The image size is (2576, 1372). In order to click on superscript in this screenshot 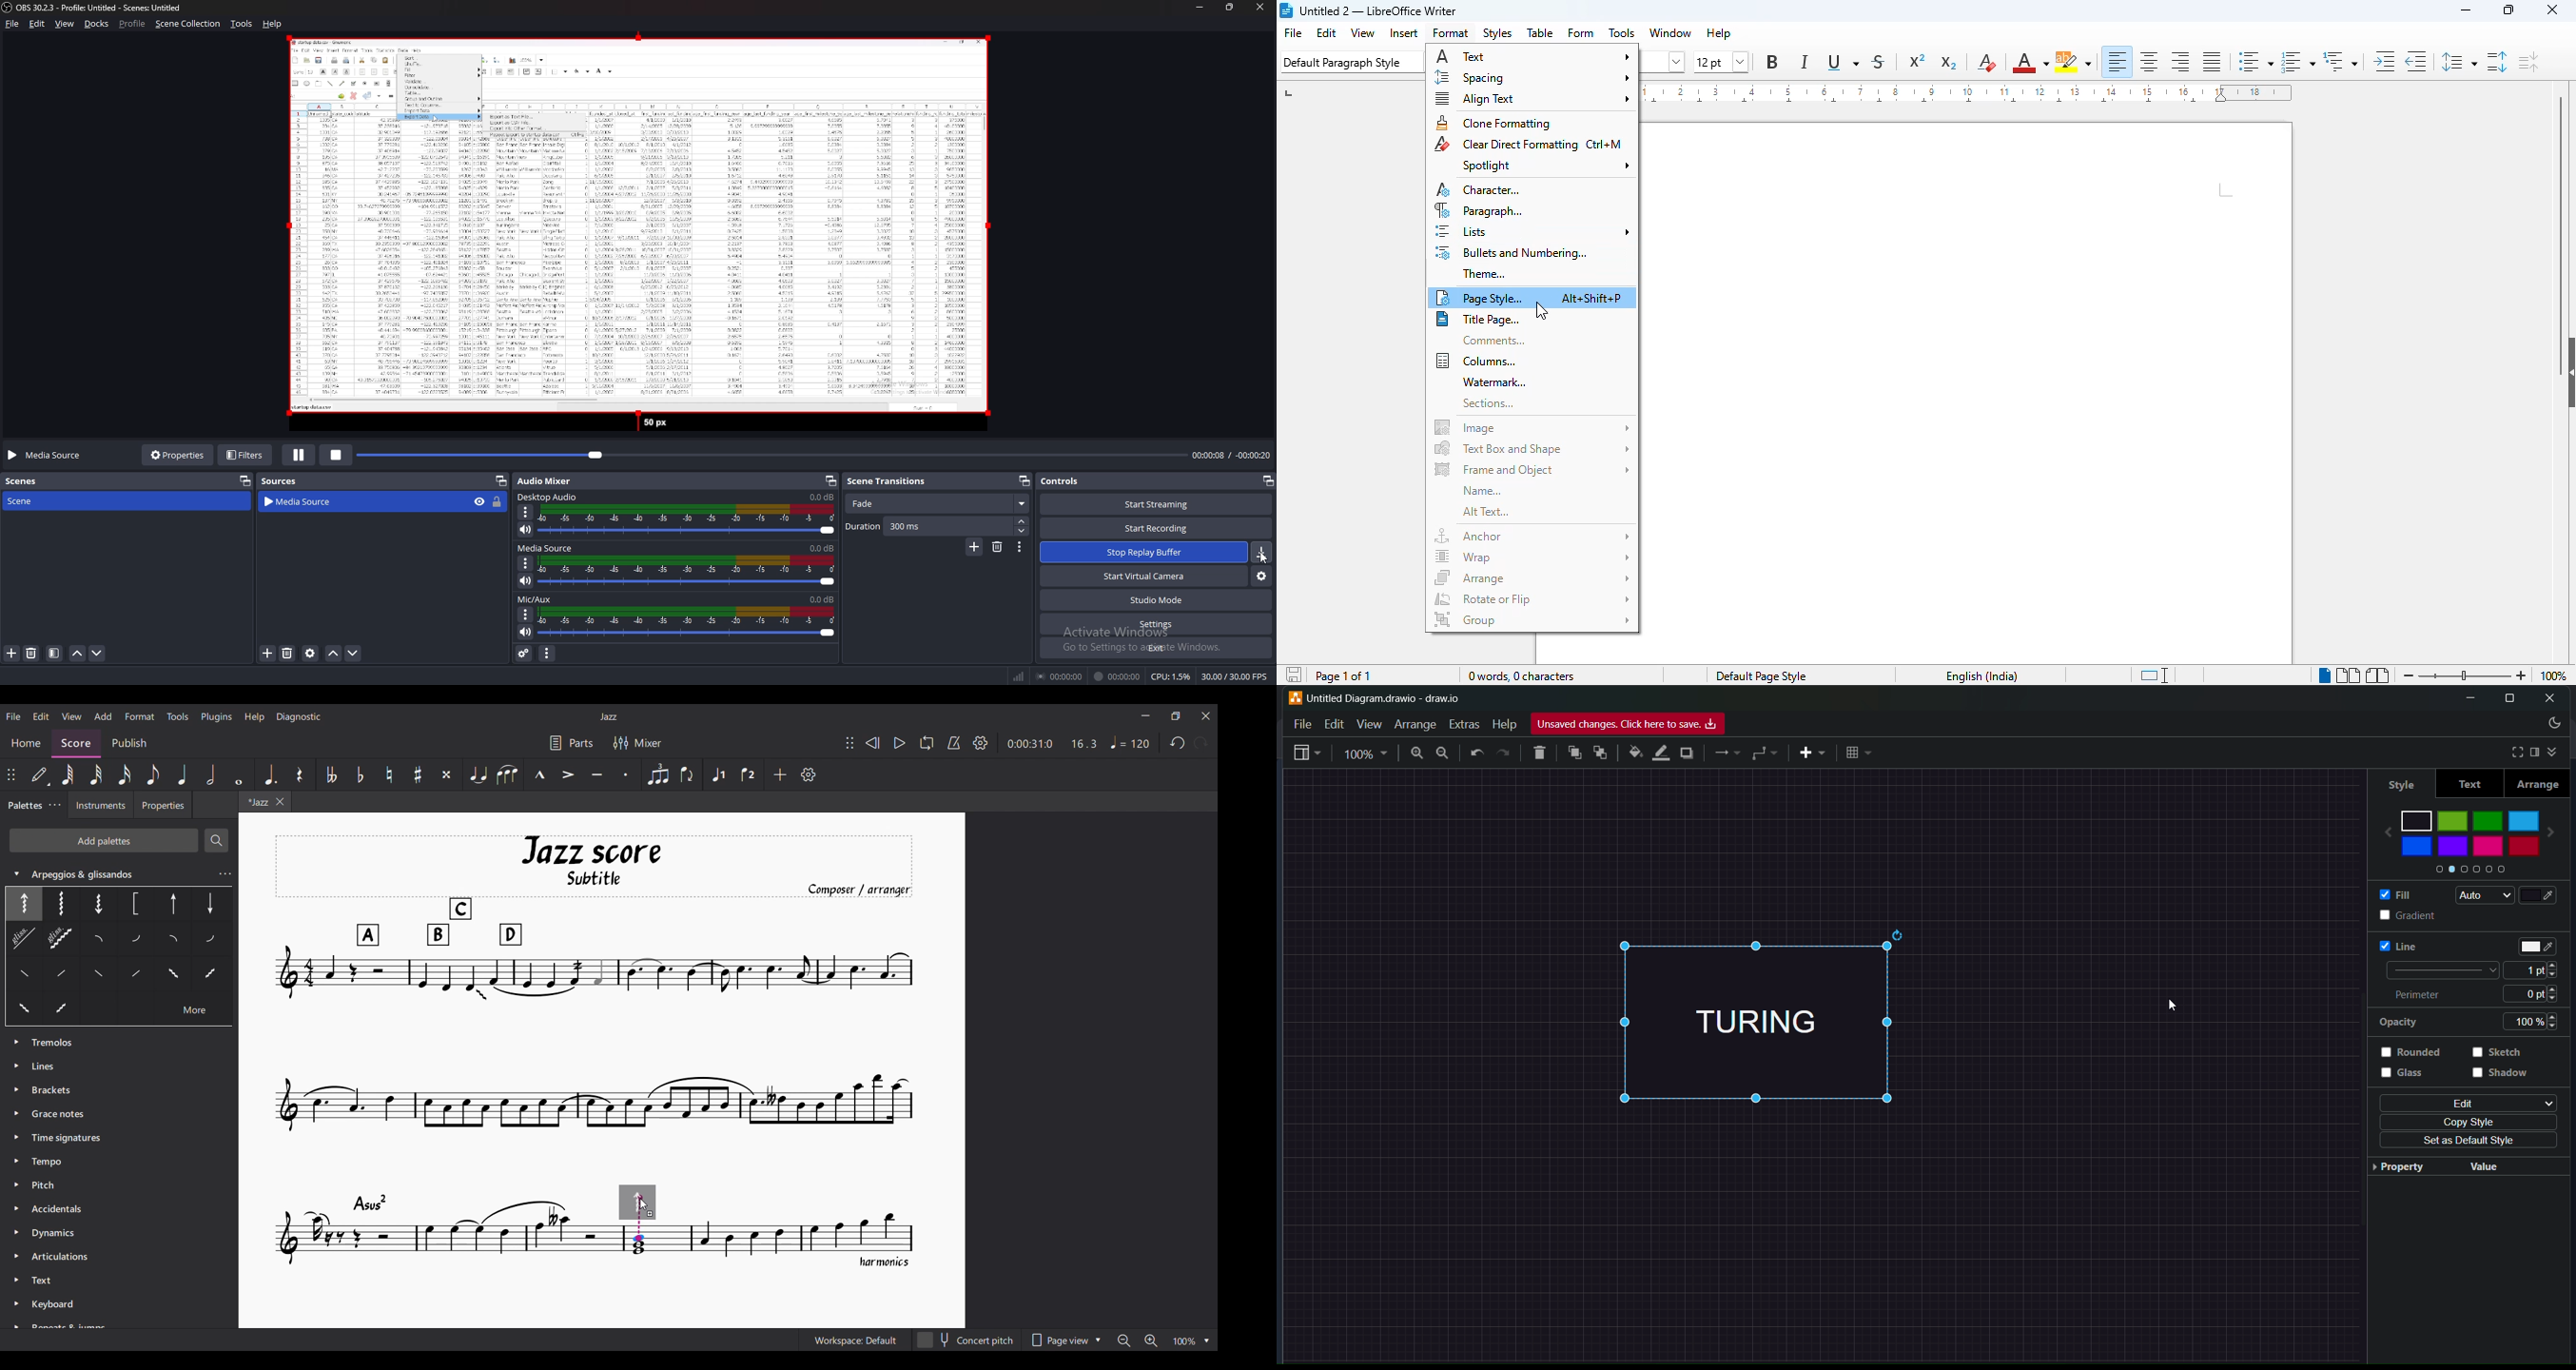, I will do `click(1917, 59)`.